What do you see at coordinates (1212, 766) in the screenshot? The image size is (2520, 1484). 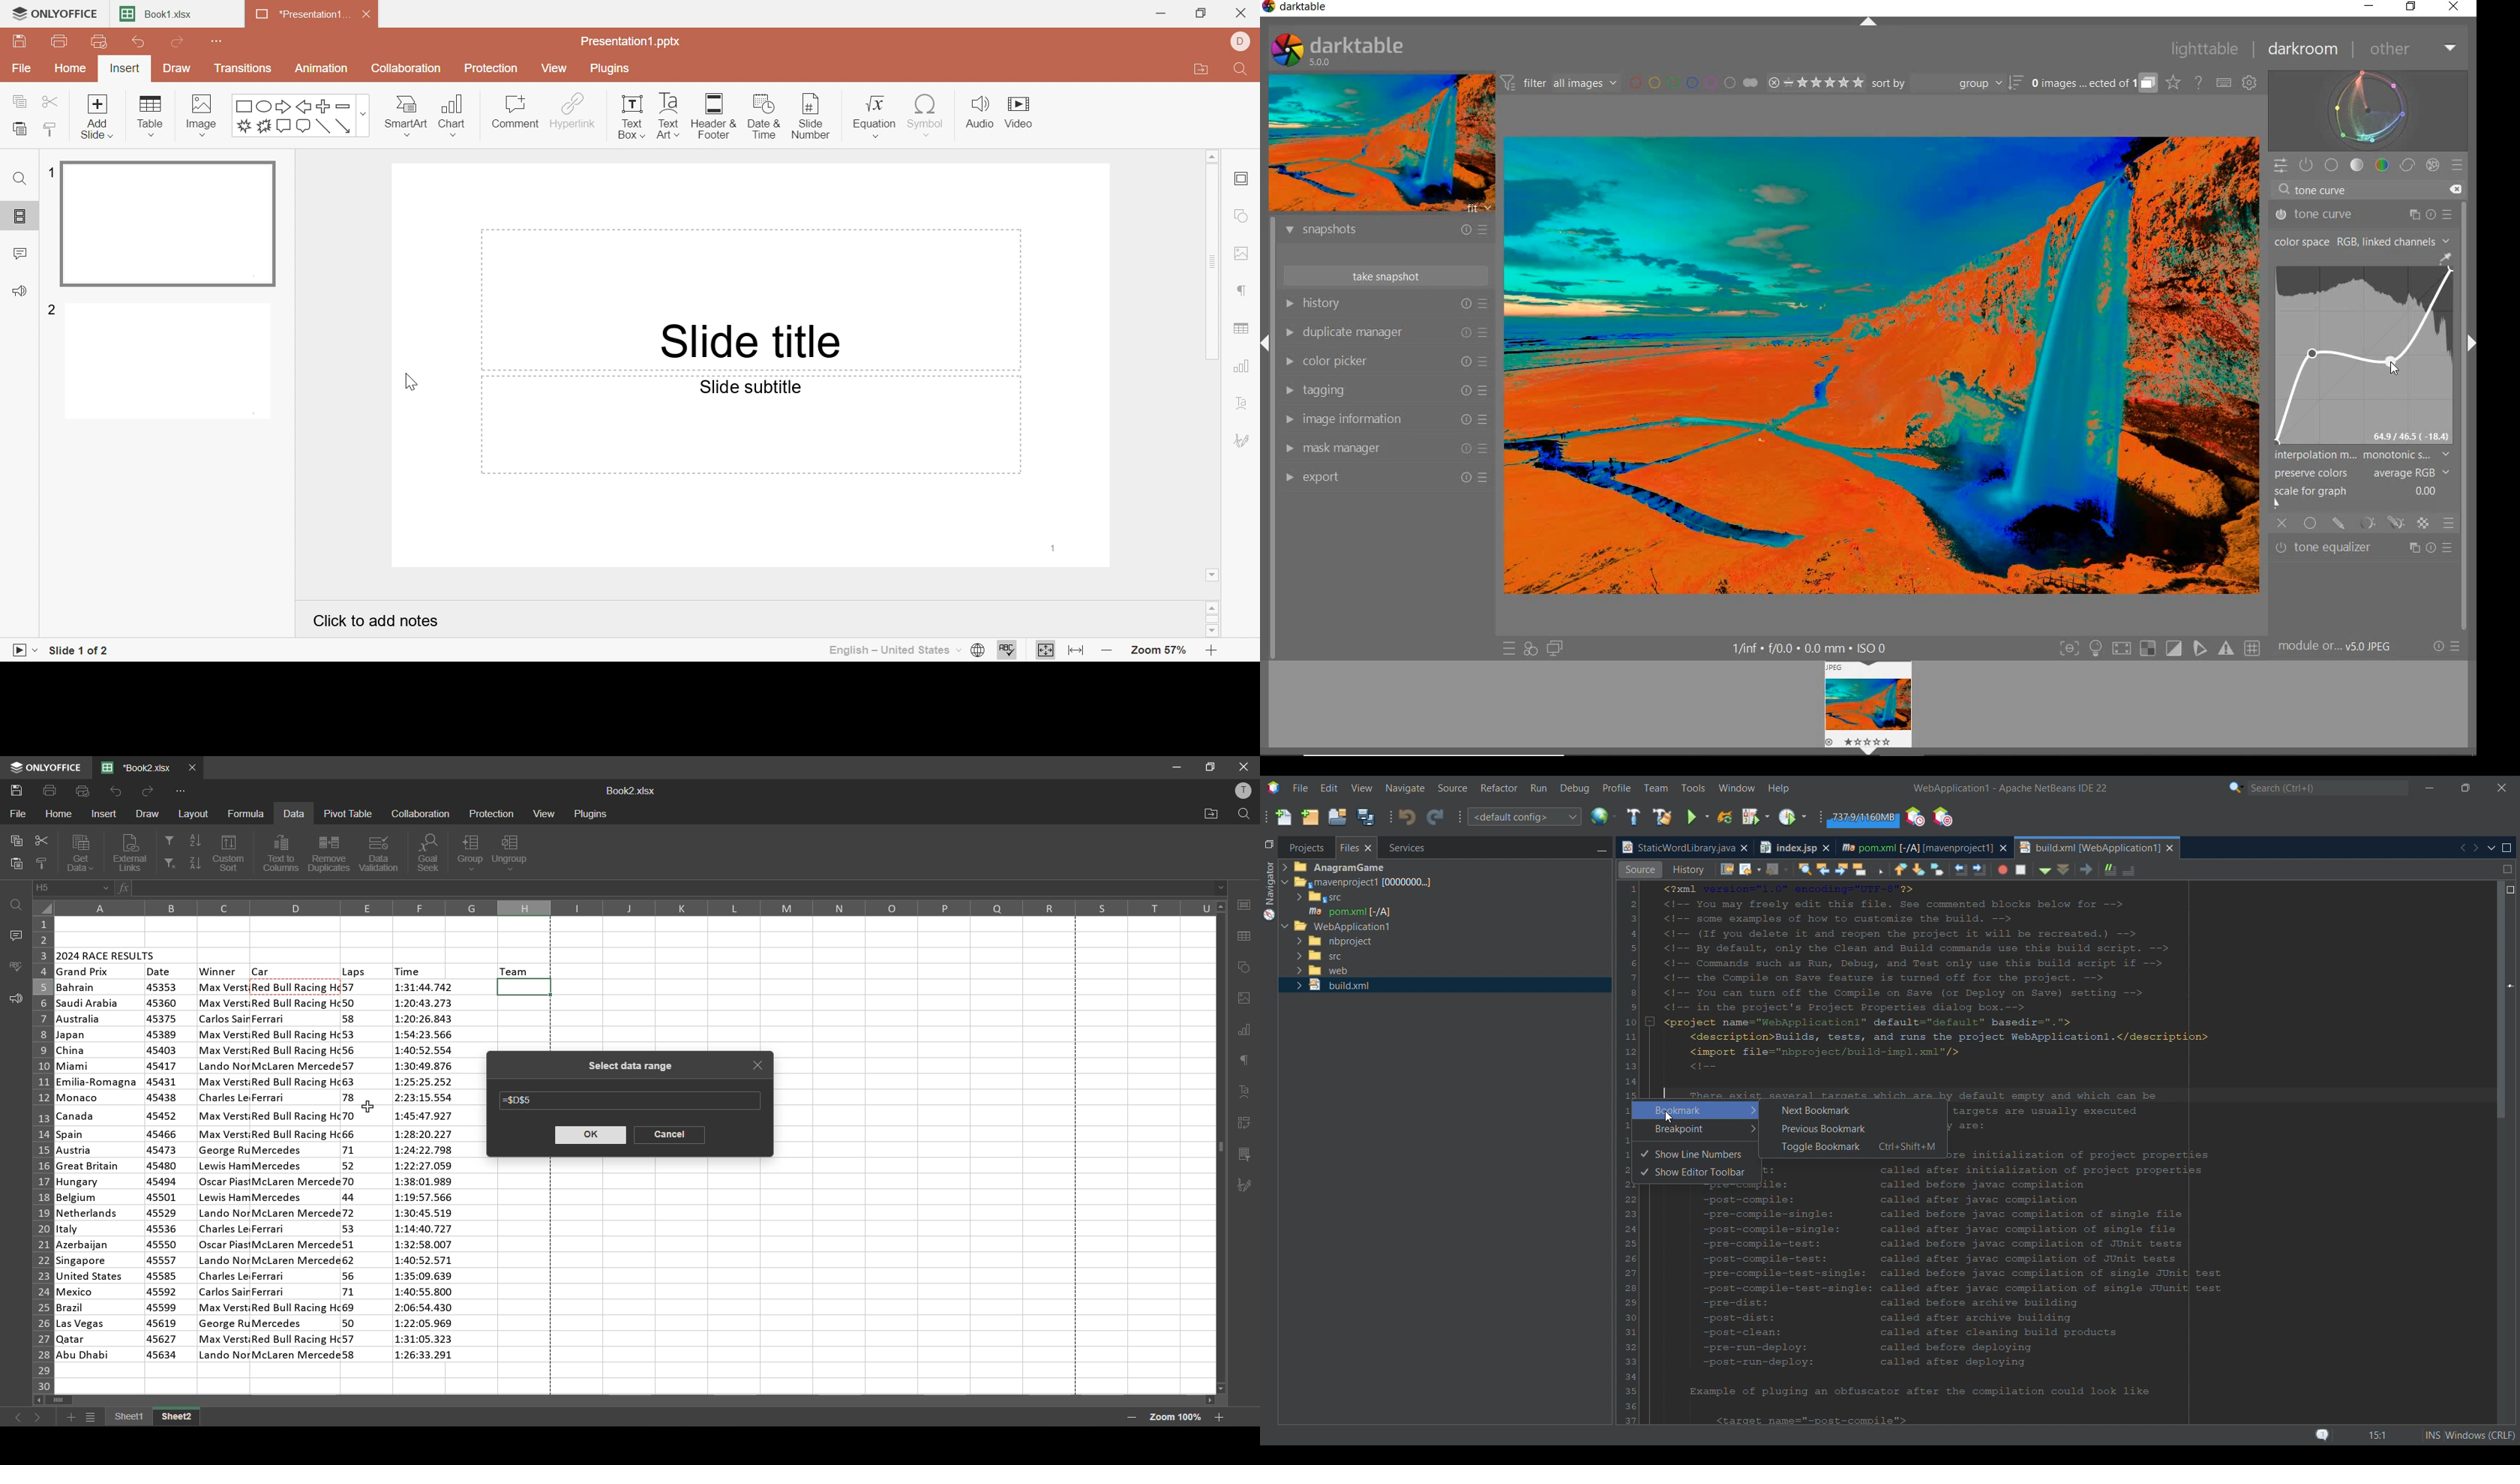 I see `maximize` at bounding box center [1212, 766].